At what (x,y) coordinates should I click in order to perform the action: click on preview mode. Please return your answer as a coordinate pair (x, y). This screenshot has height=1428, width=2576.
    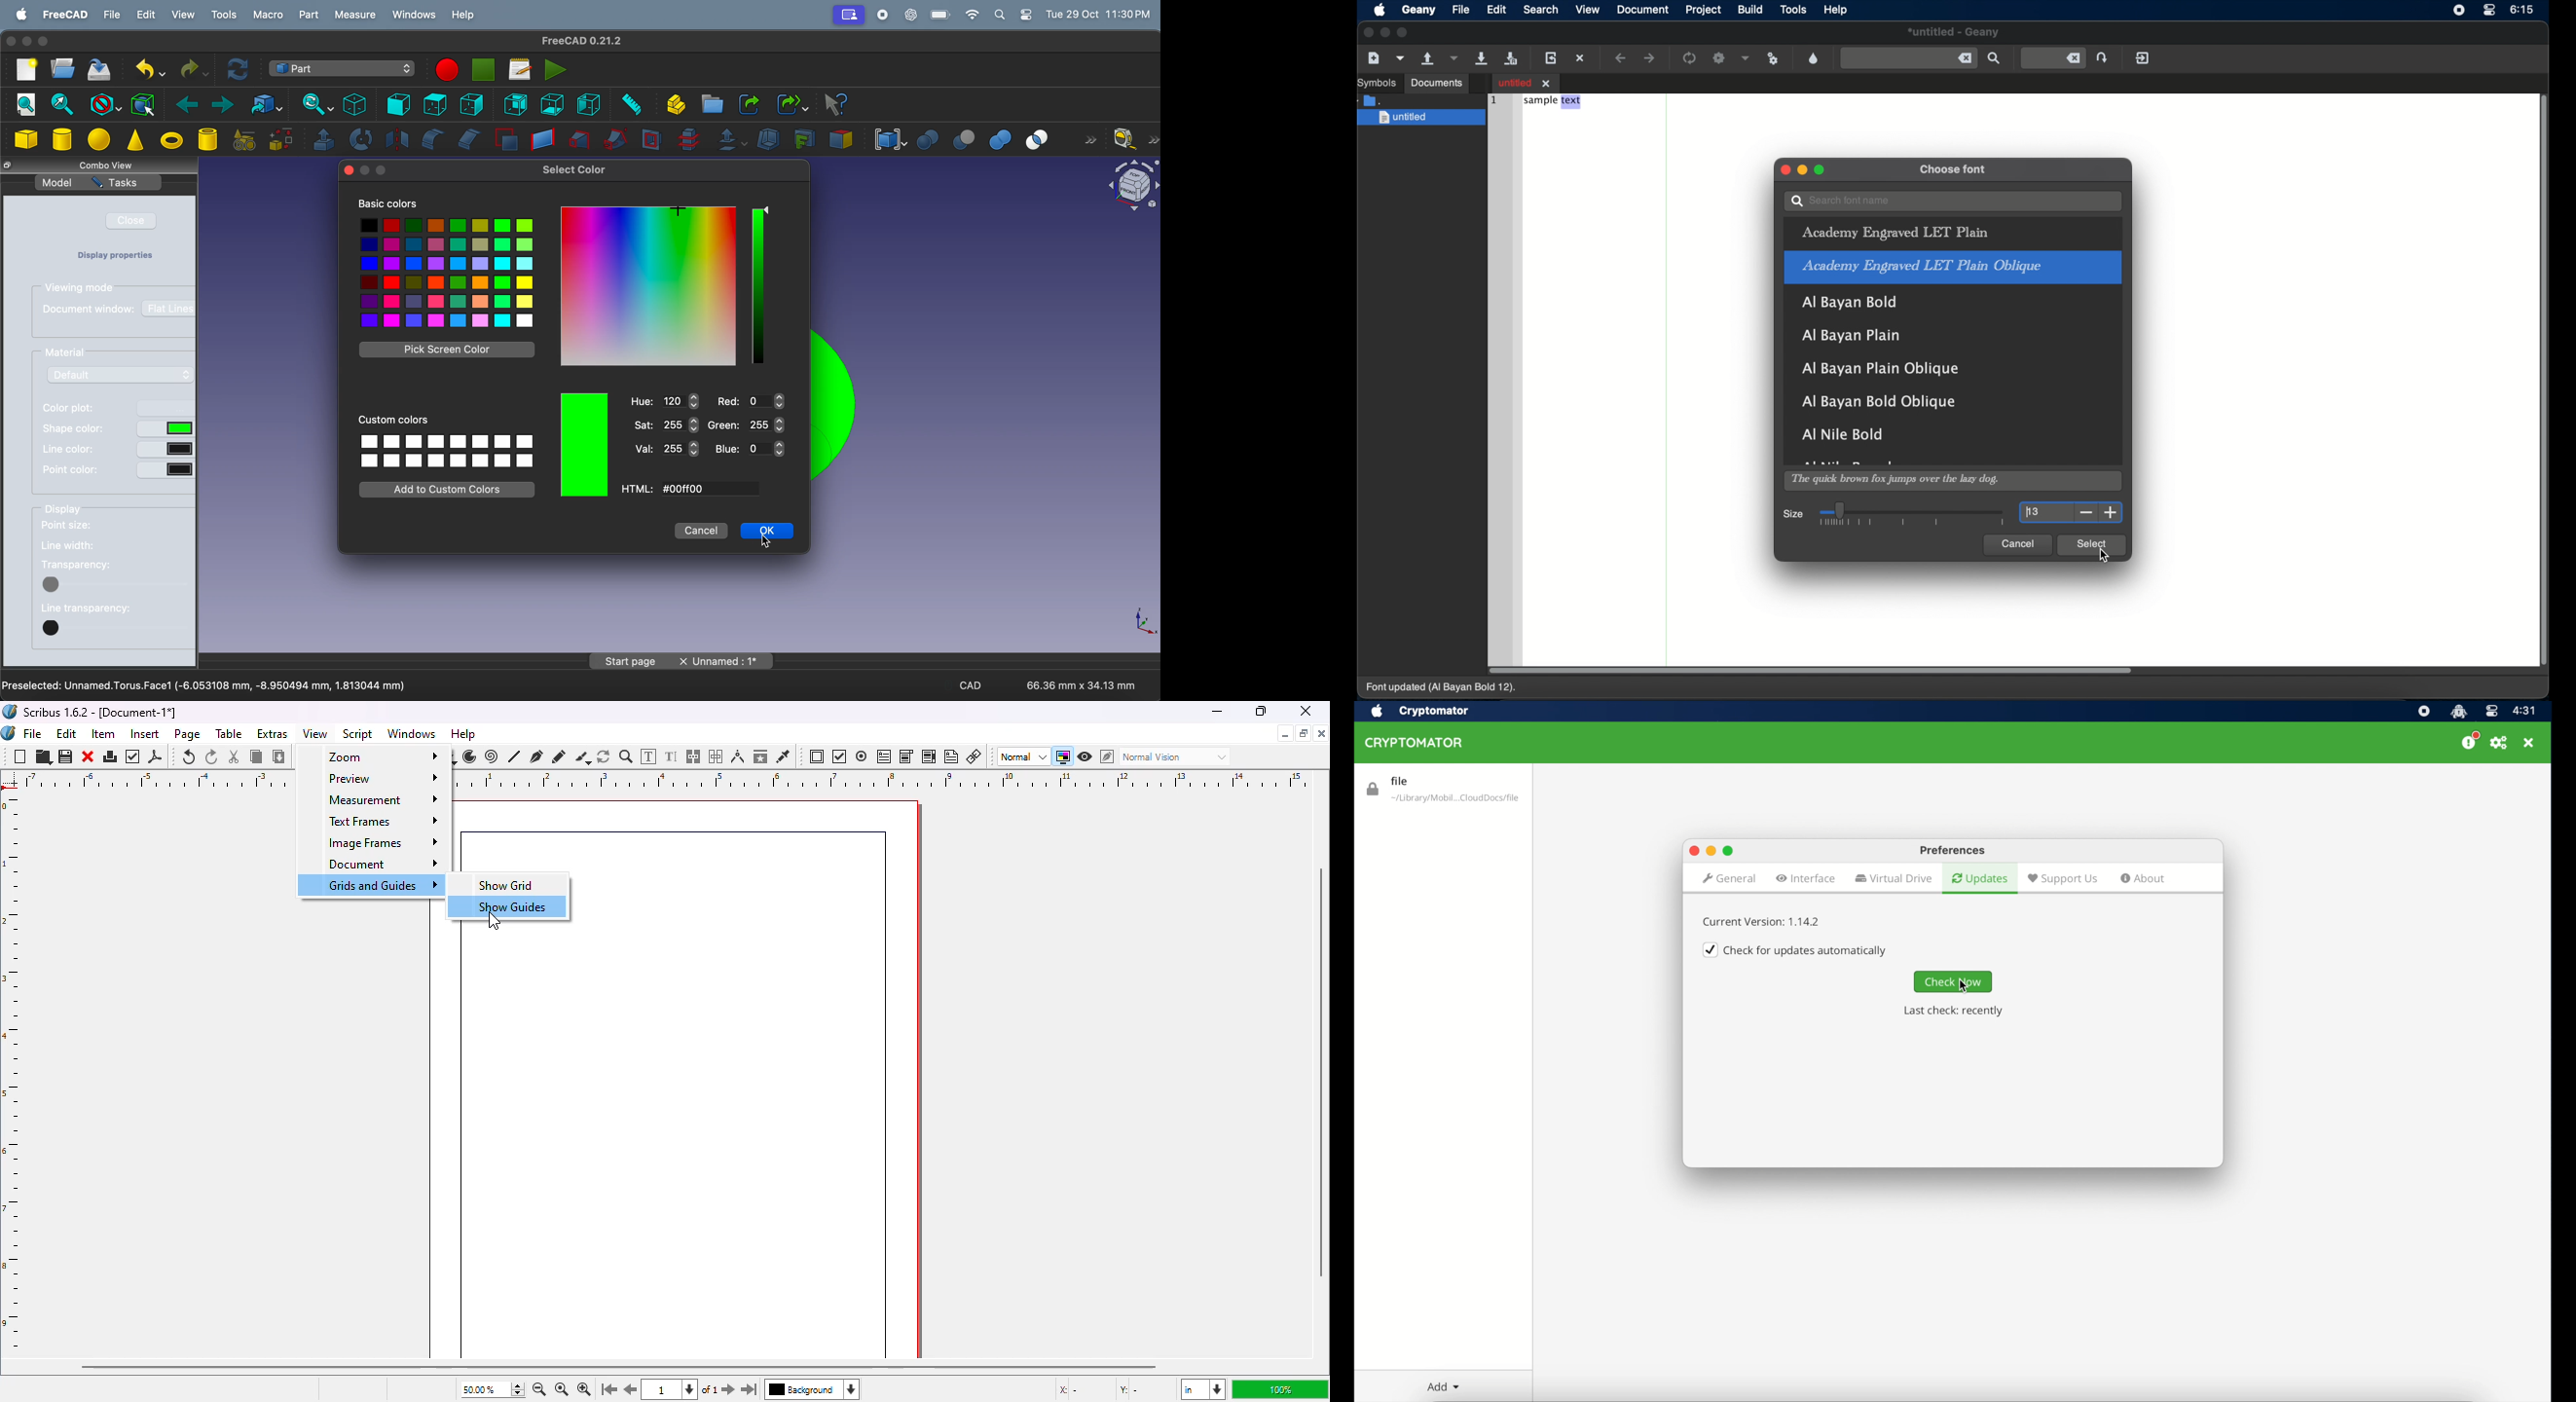
    Looking at the image, I should click on (1086, 756).